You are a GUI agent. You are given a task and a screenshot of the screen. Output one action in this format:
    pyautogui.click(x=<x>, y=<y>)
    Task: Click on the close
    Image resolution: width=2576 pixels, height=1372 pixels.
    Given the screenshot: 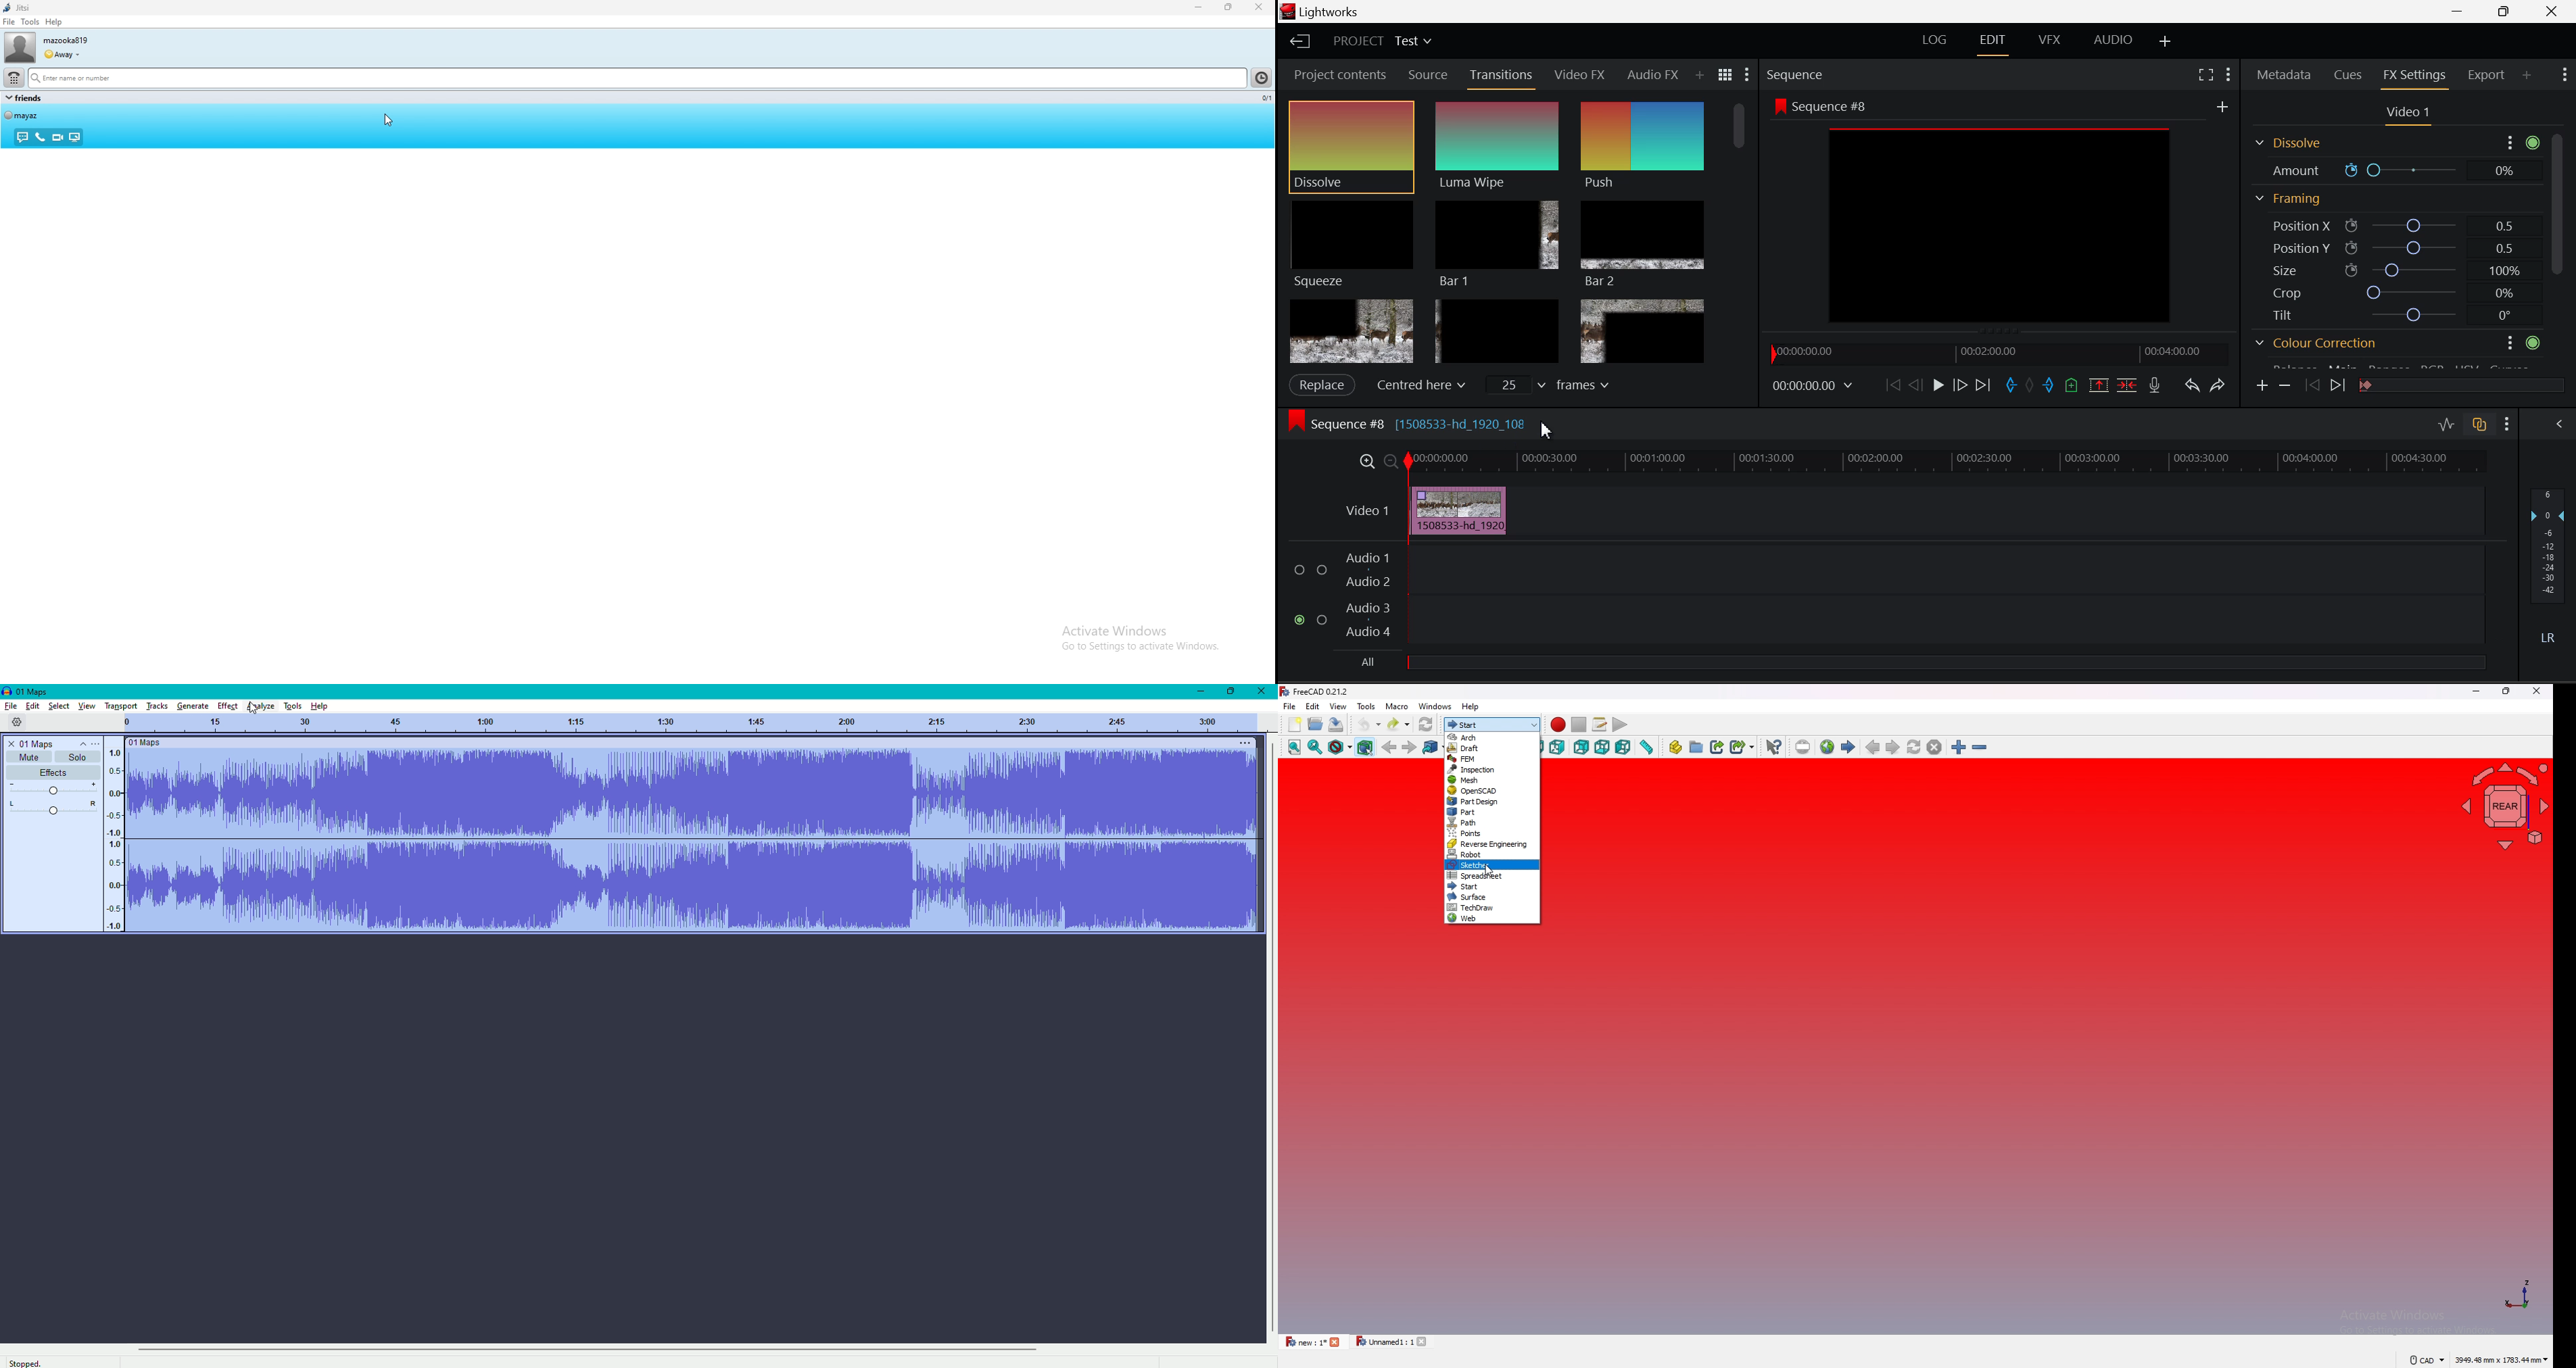 What is the action you would take?
    pyautogui.click(x=1336, y=1341)
    